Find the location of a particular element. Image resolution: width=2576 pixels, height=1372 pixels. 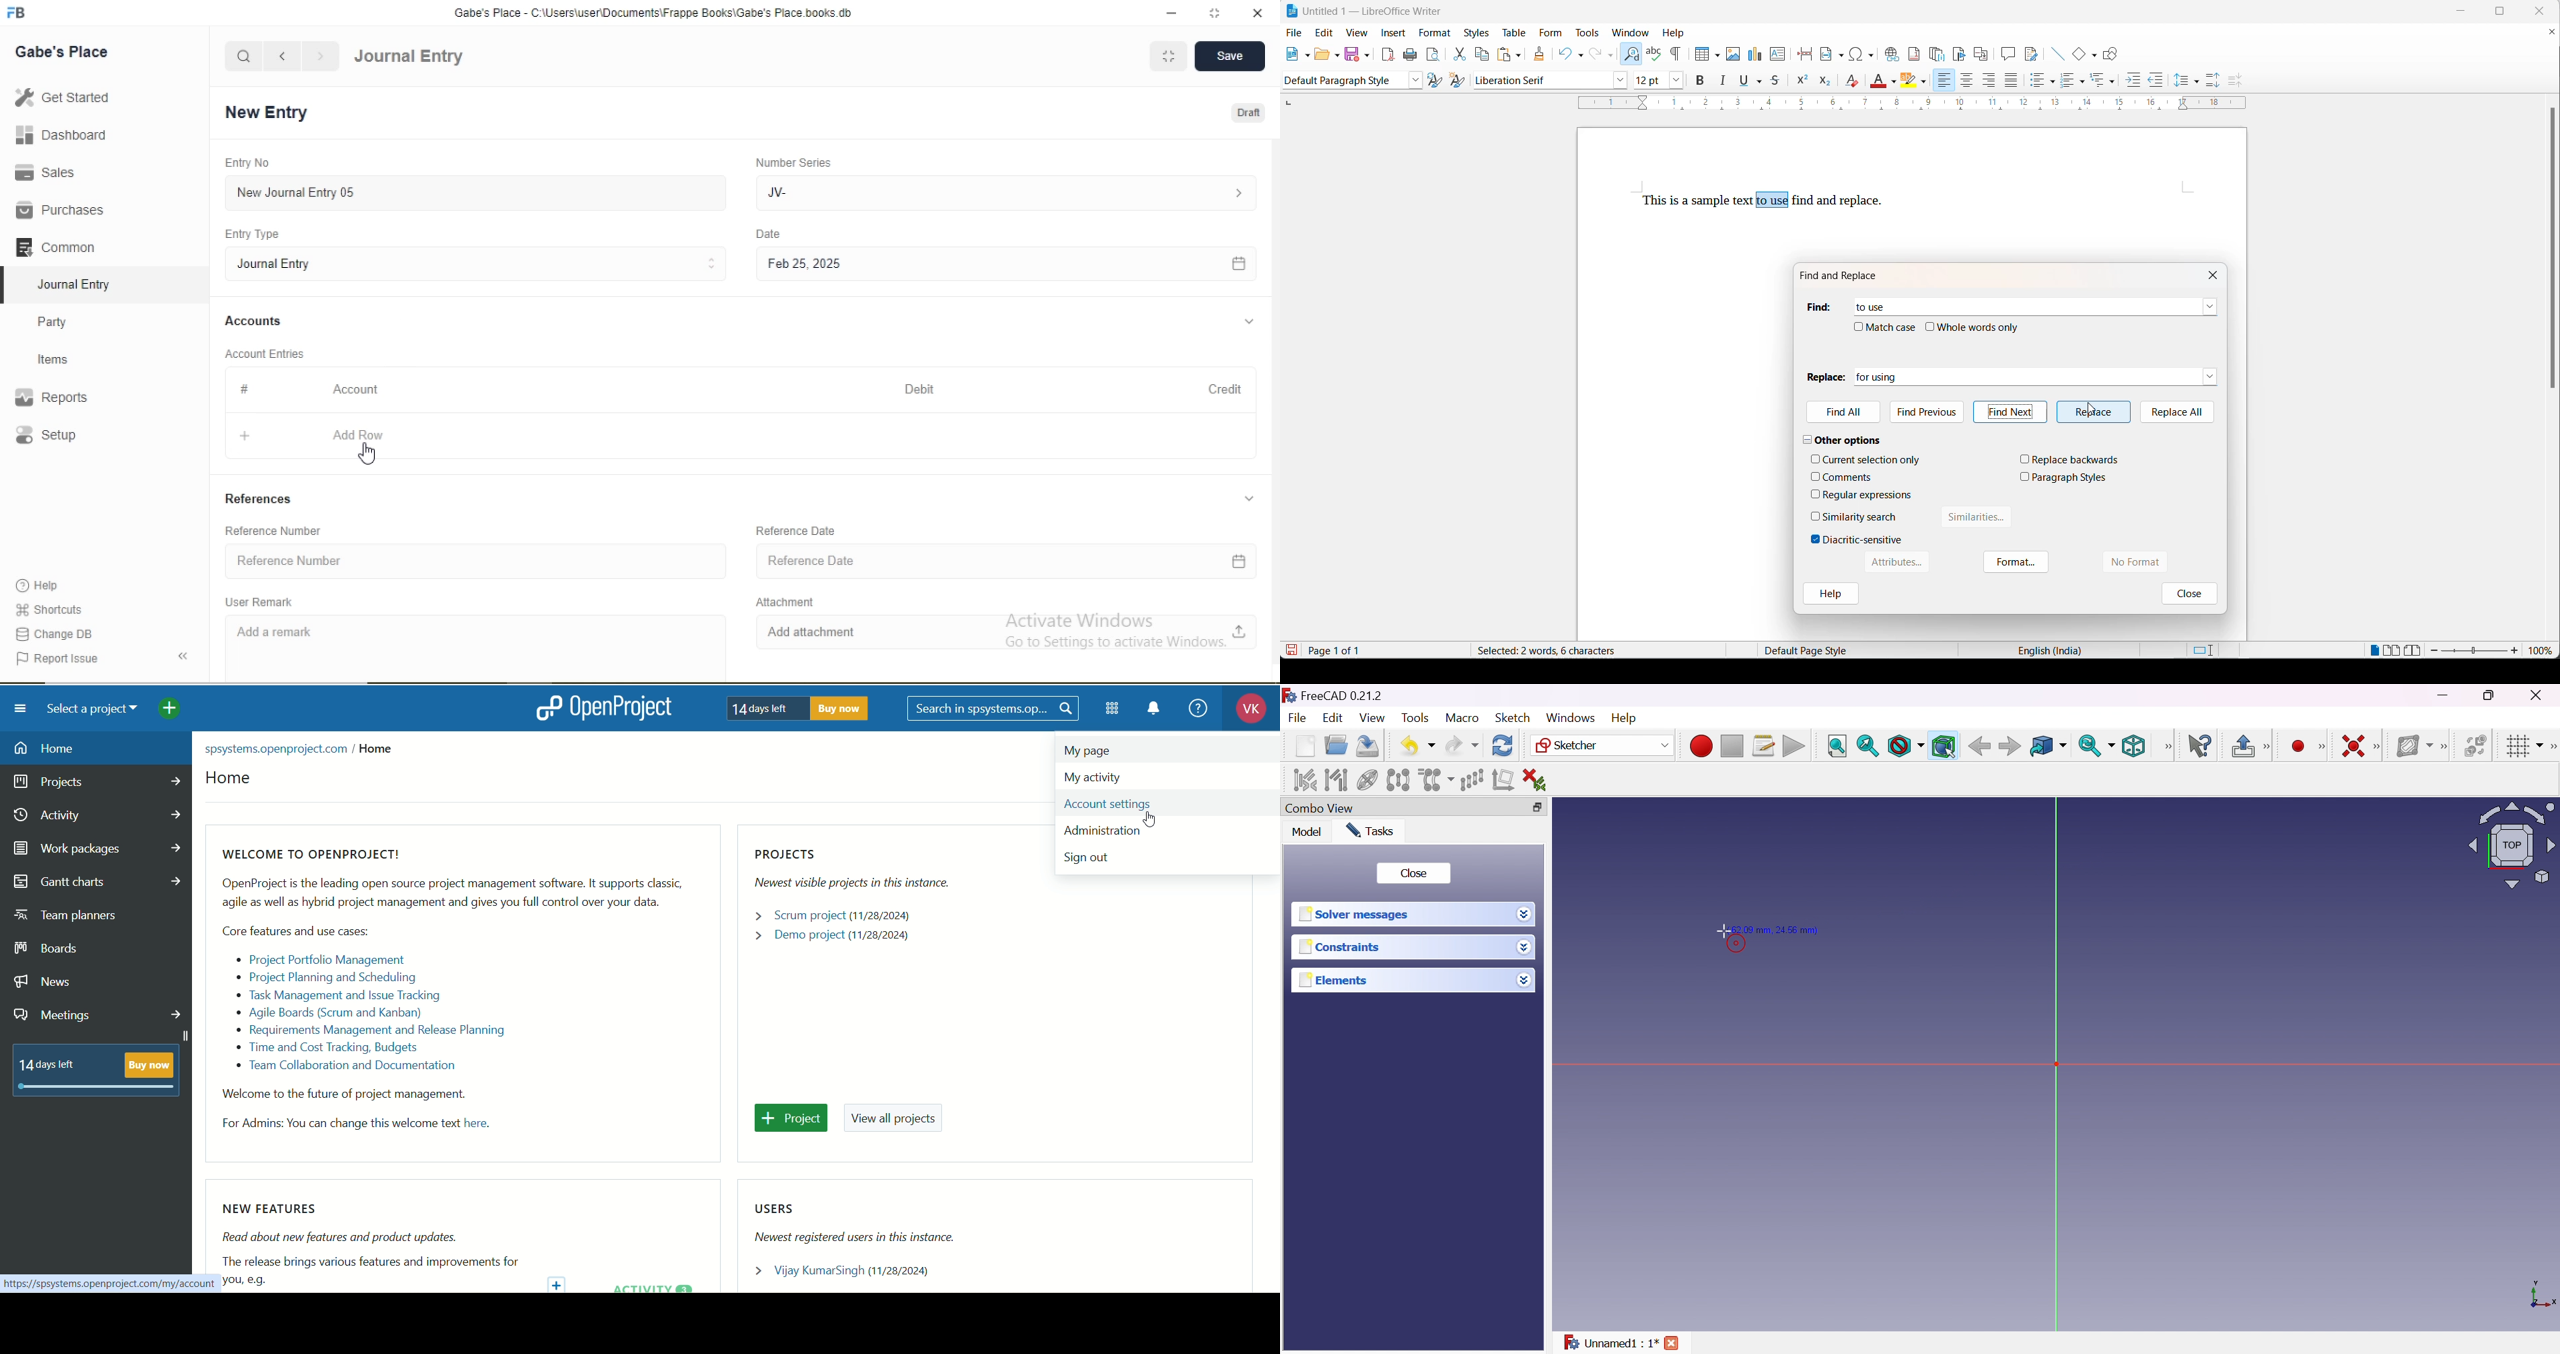

justified is located at coordinates (2012, 81).